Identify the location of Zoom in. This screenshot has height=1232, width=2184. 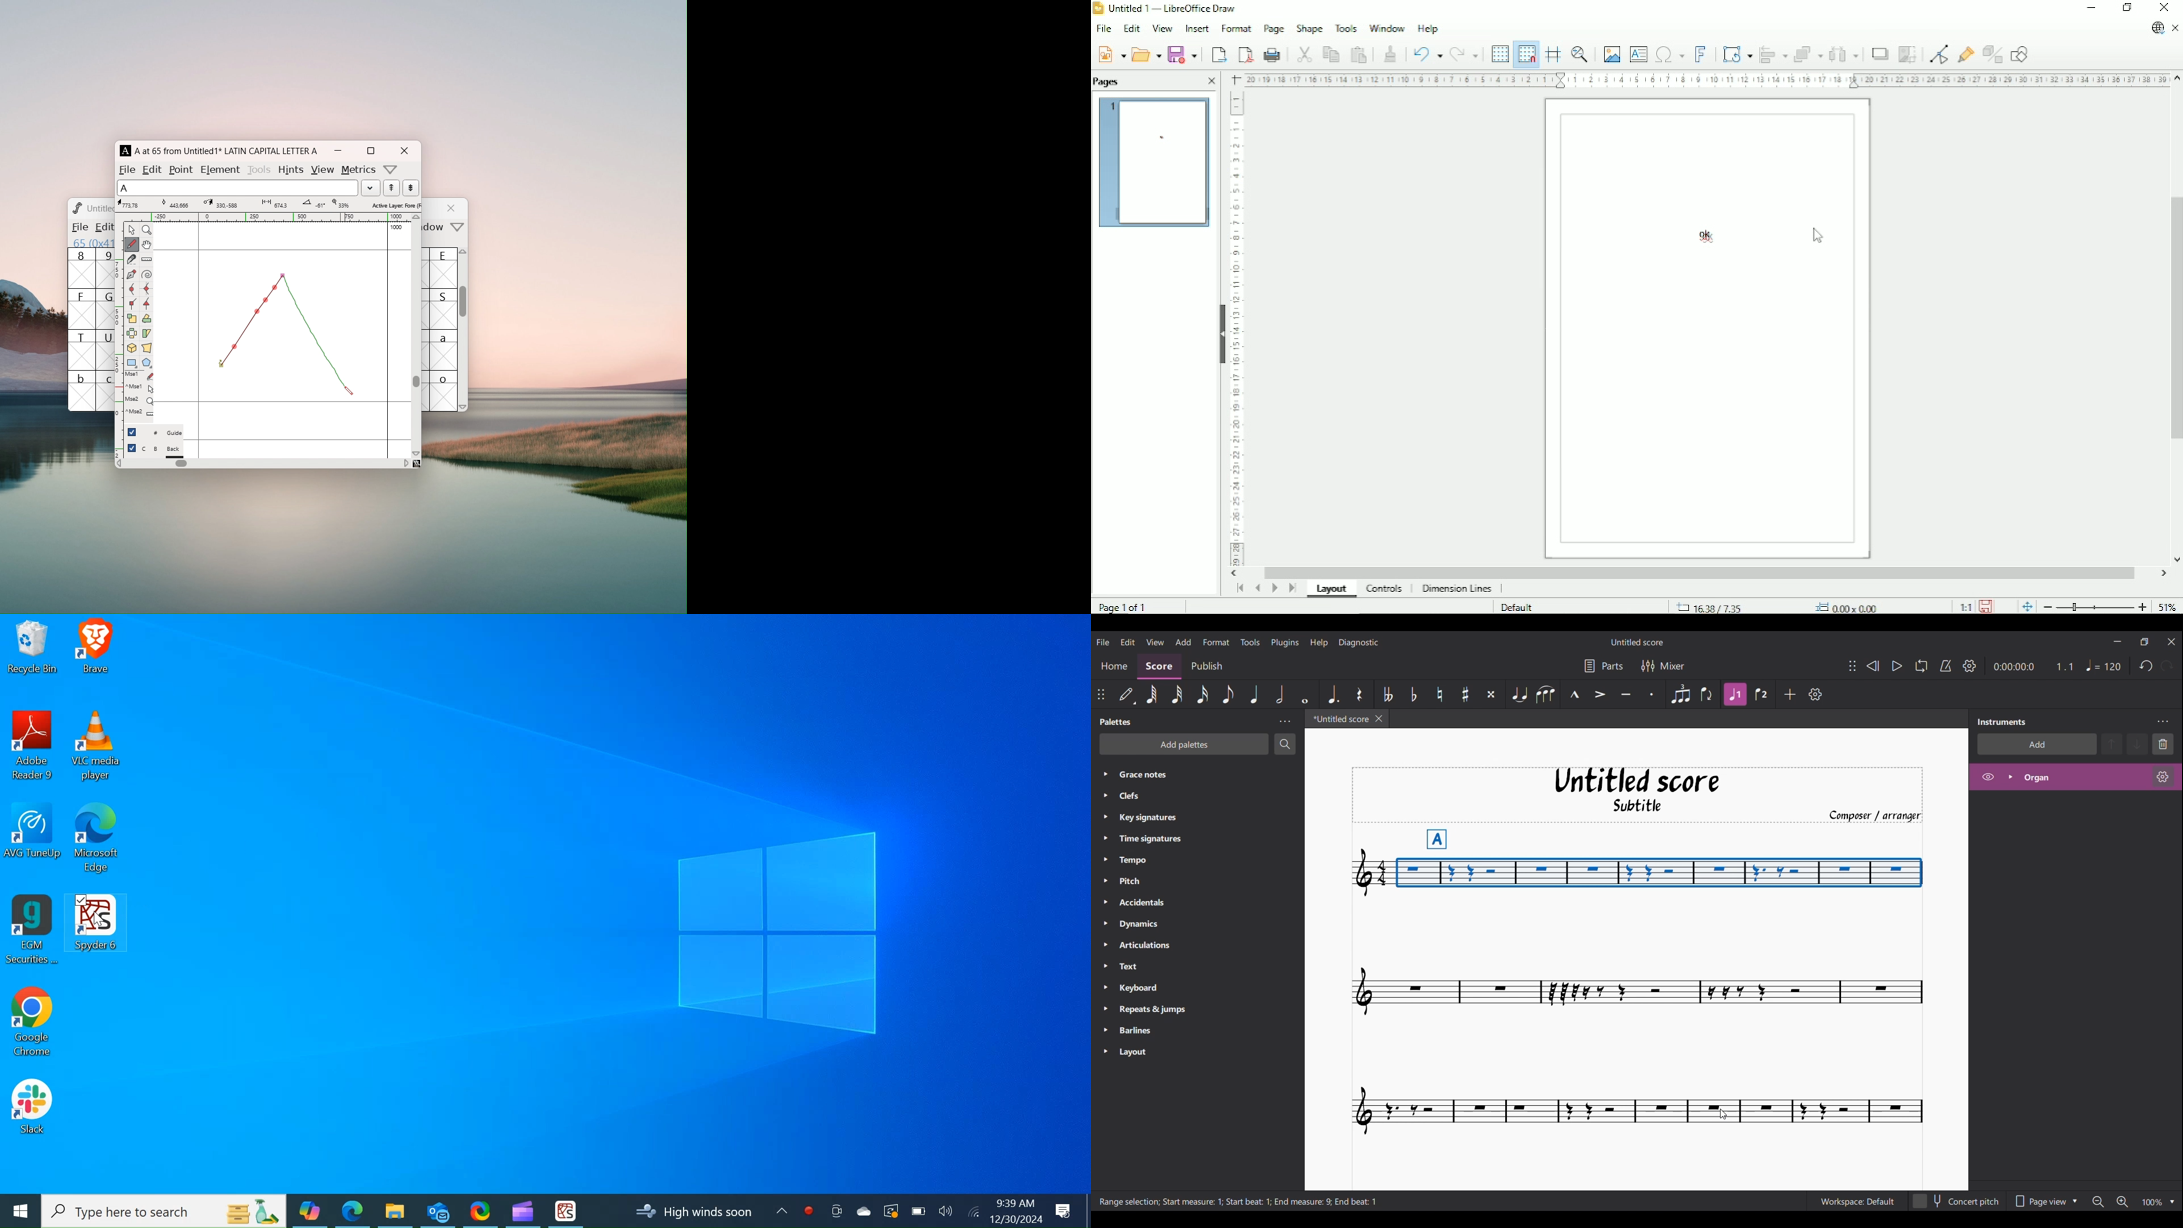
(2122, 1202).